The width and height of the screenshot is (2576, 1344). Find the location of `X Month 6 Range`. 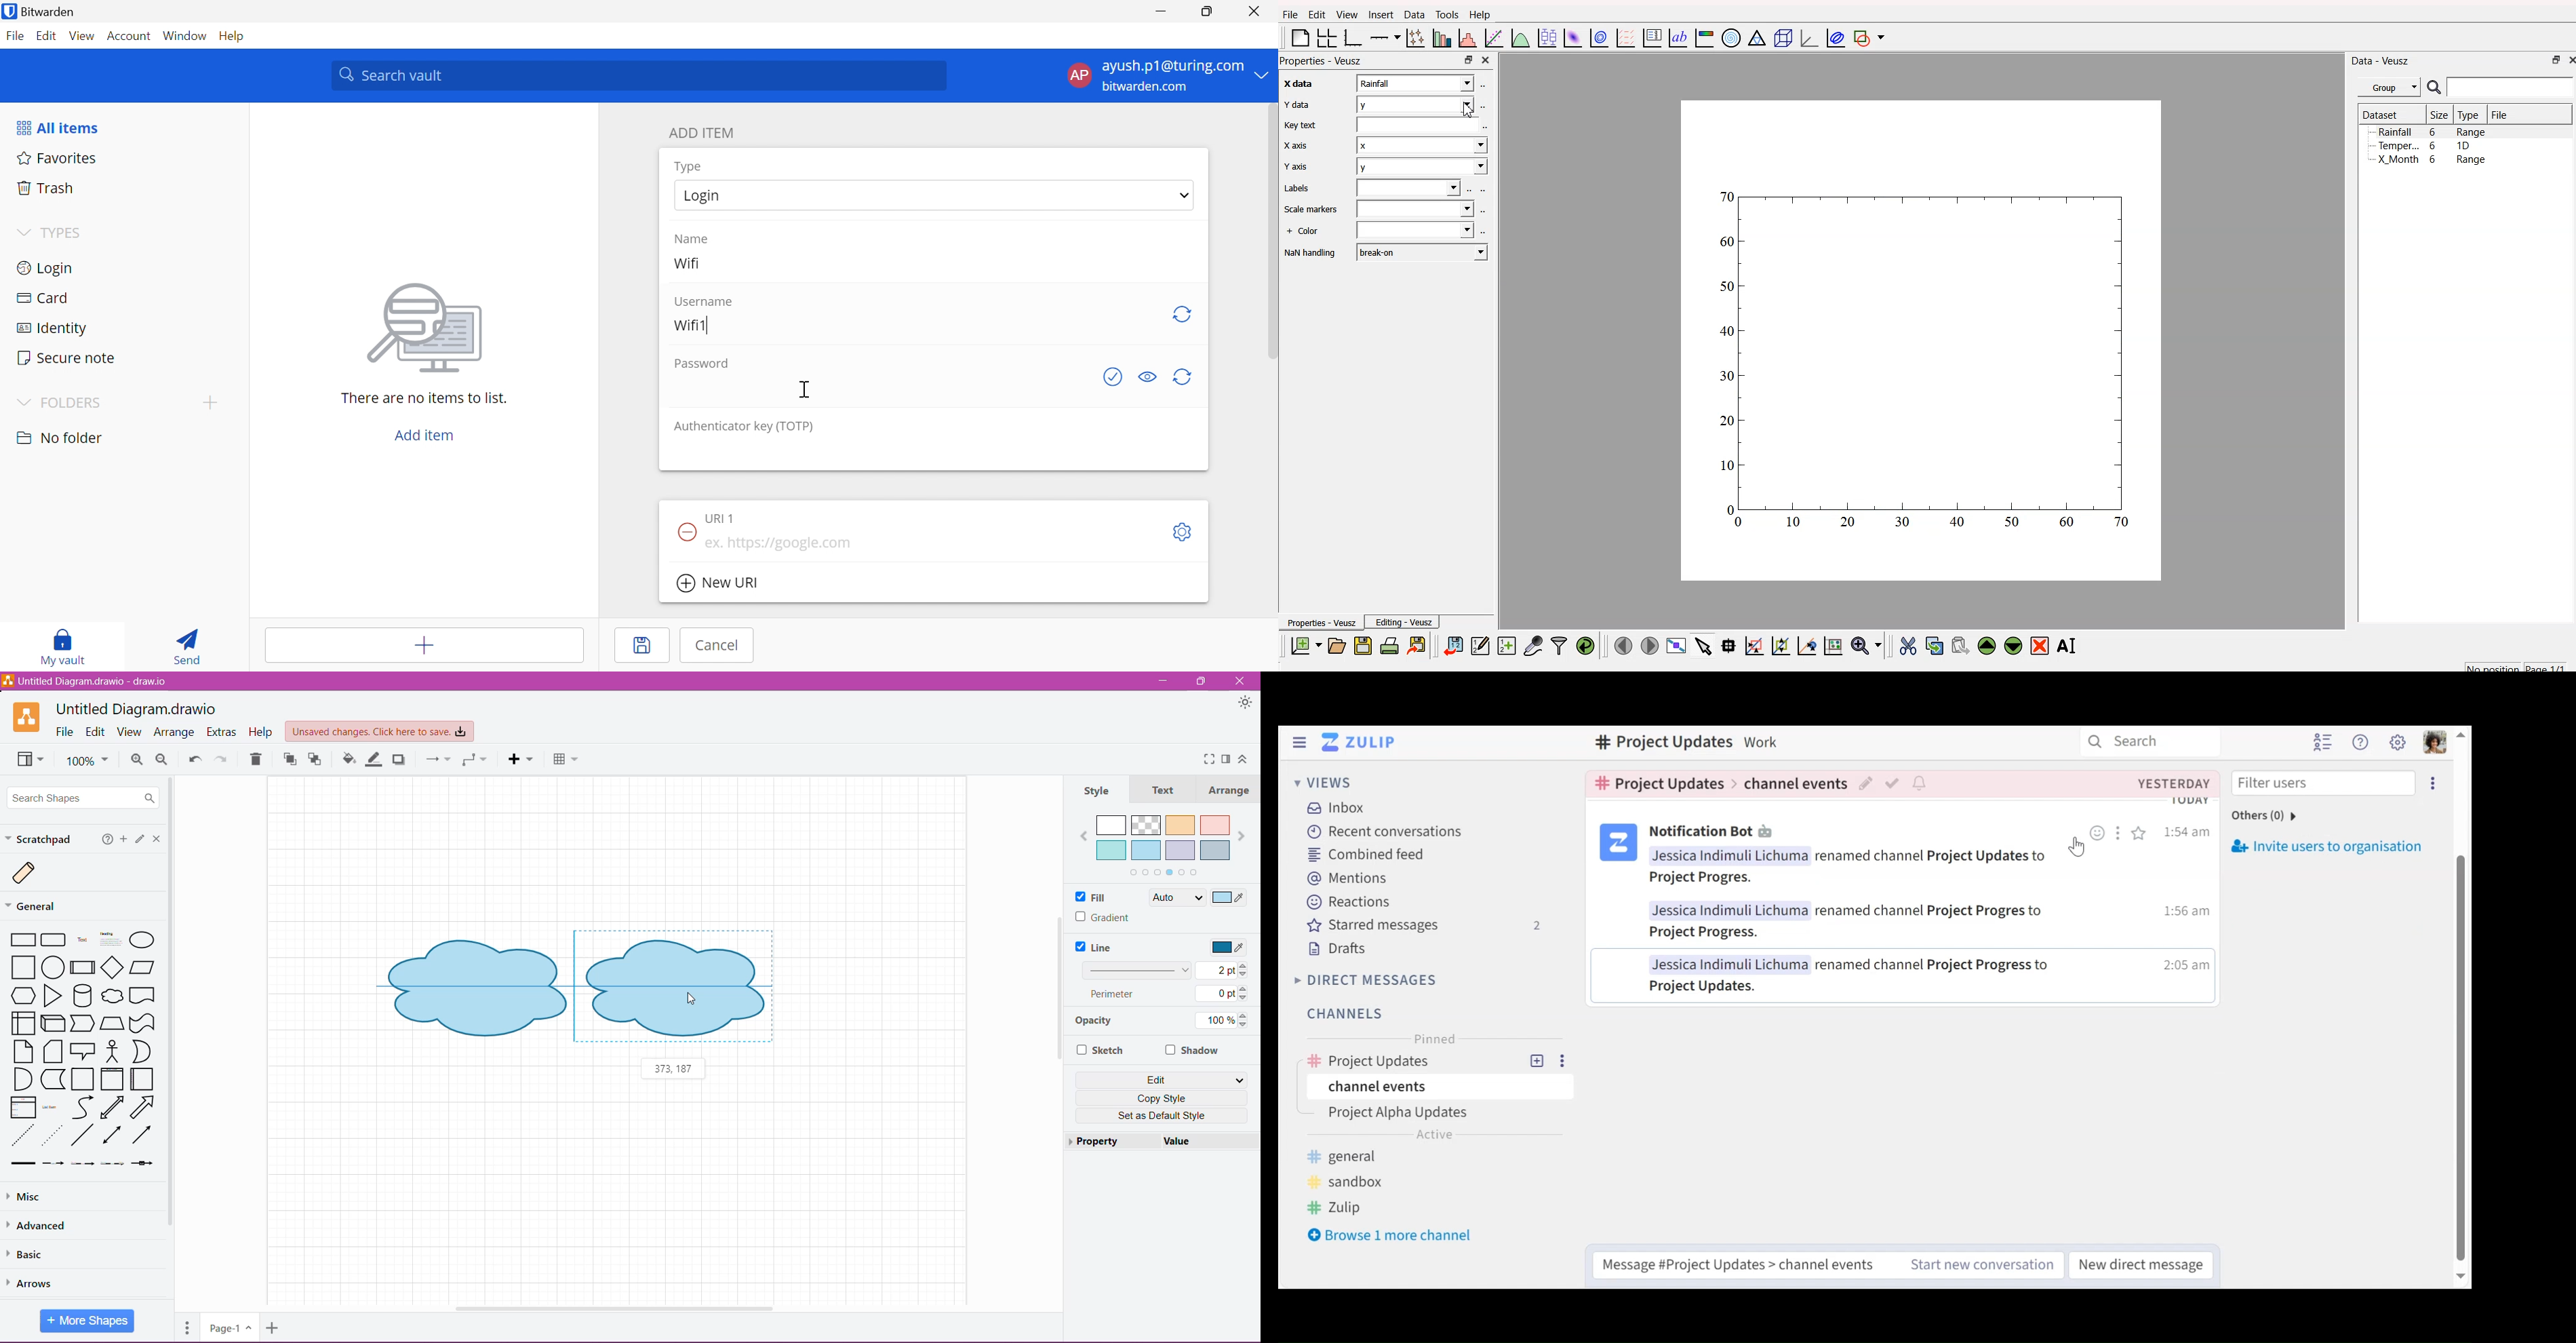

X Month 6 Range is located at coordinates (2432, 159).